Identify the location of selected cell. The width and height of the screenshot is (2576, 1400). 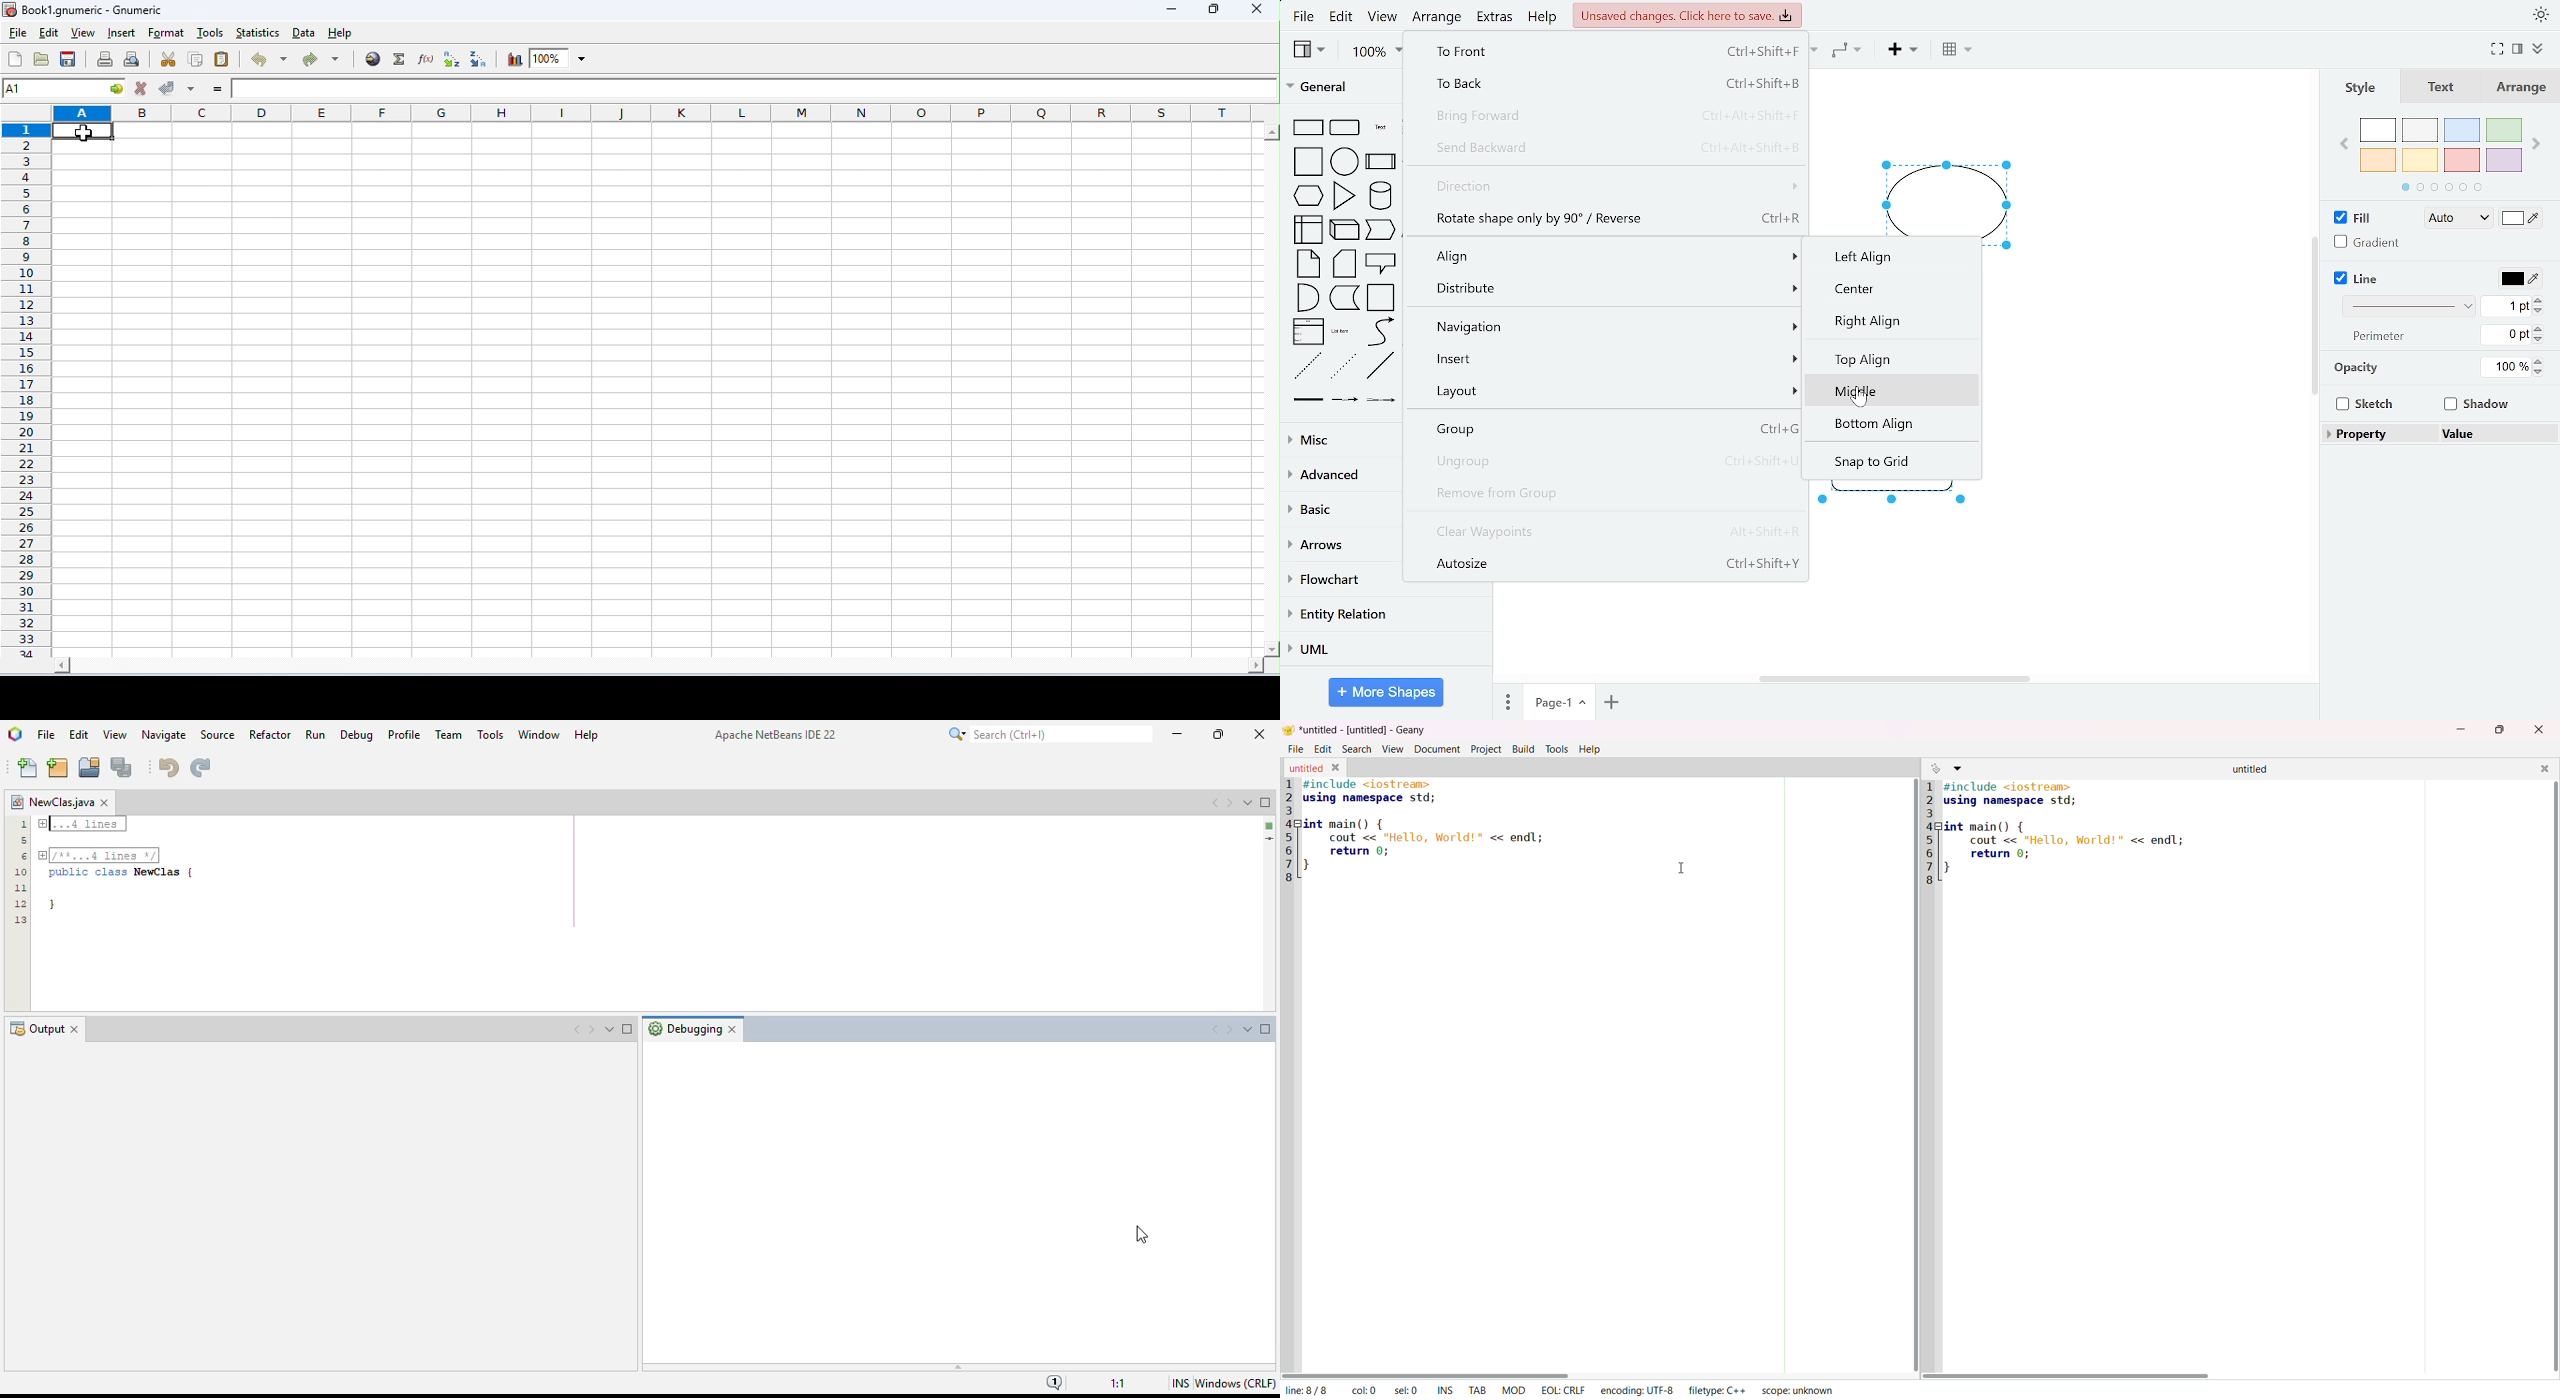
(84, 132).